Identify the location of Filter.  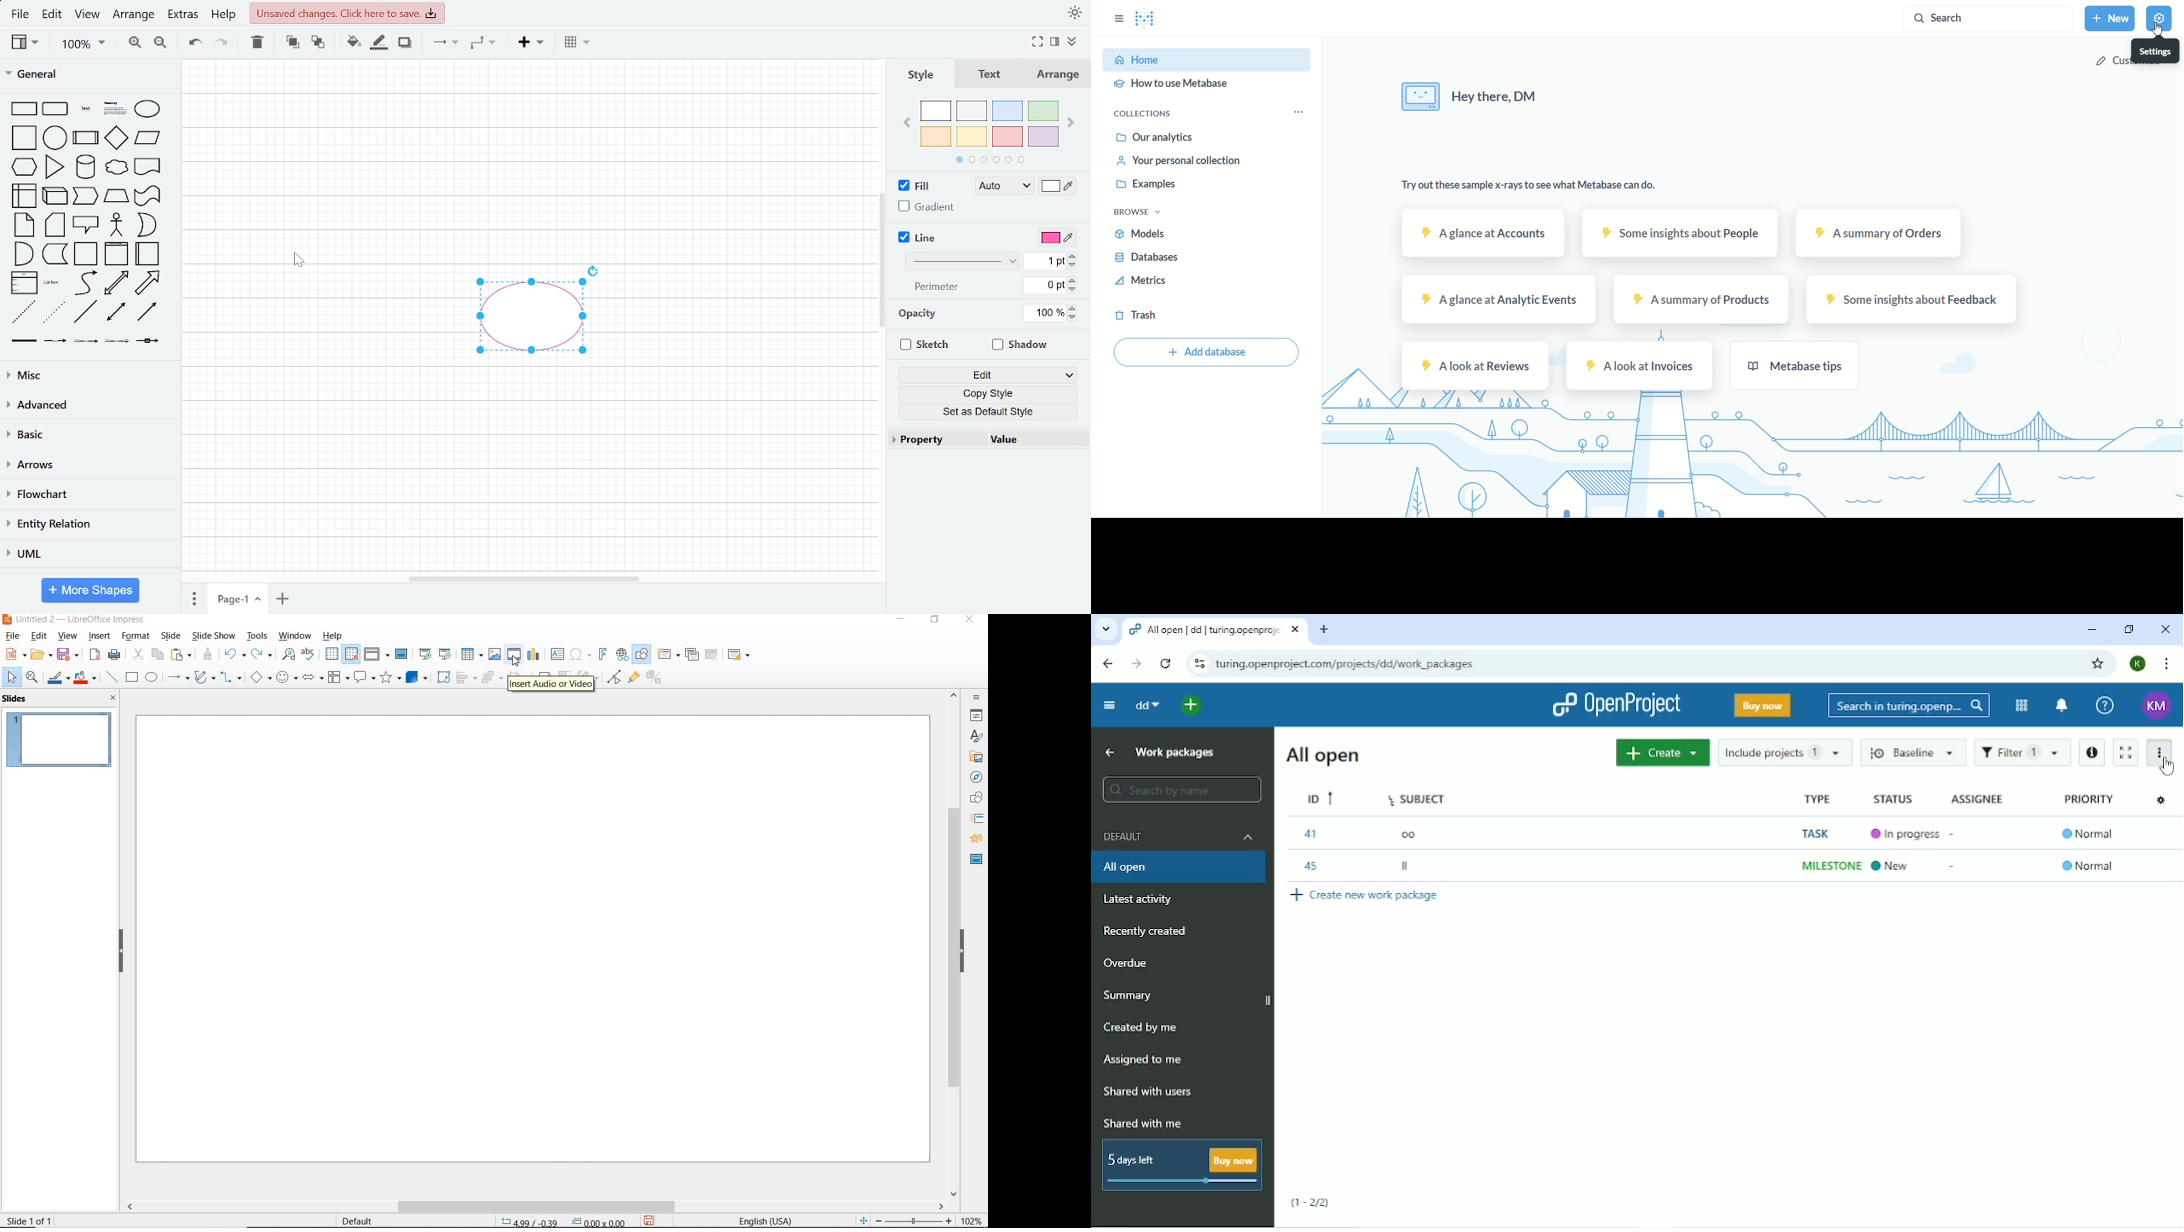
(2022, 753).